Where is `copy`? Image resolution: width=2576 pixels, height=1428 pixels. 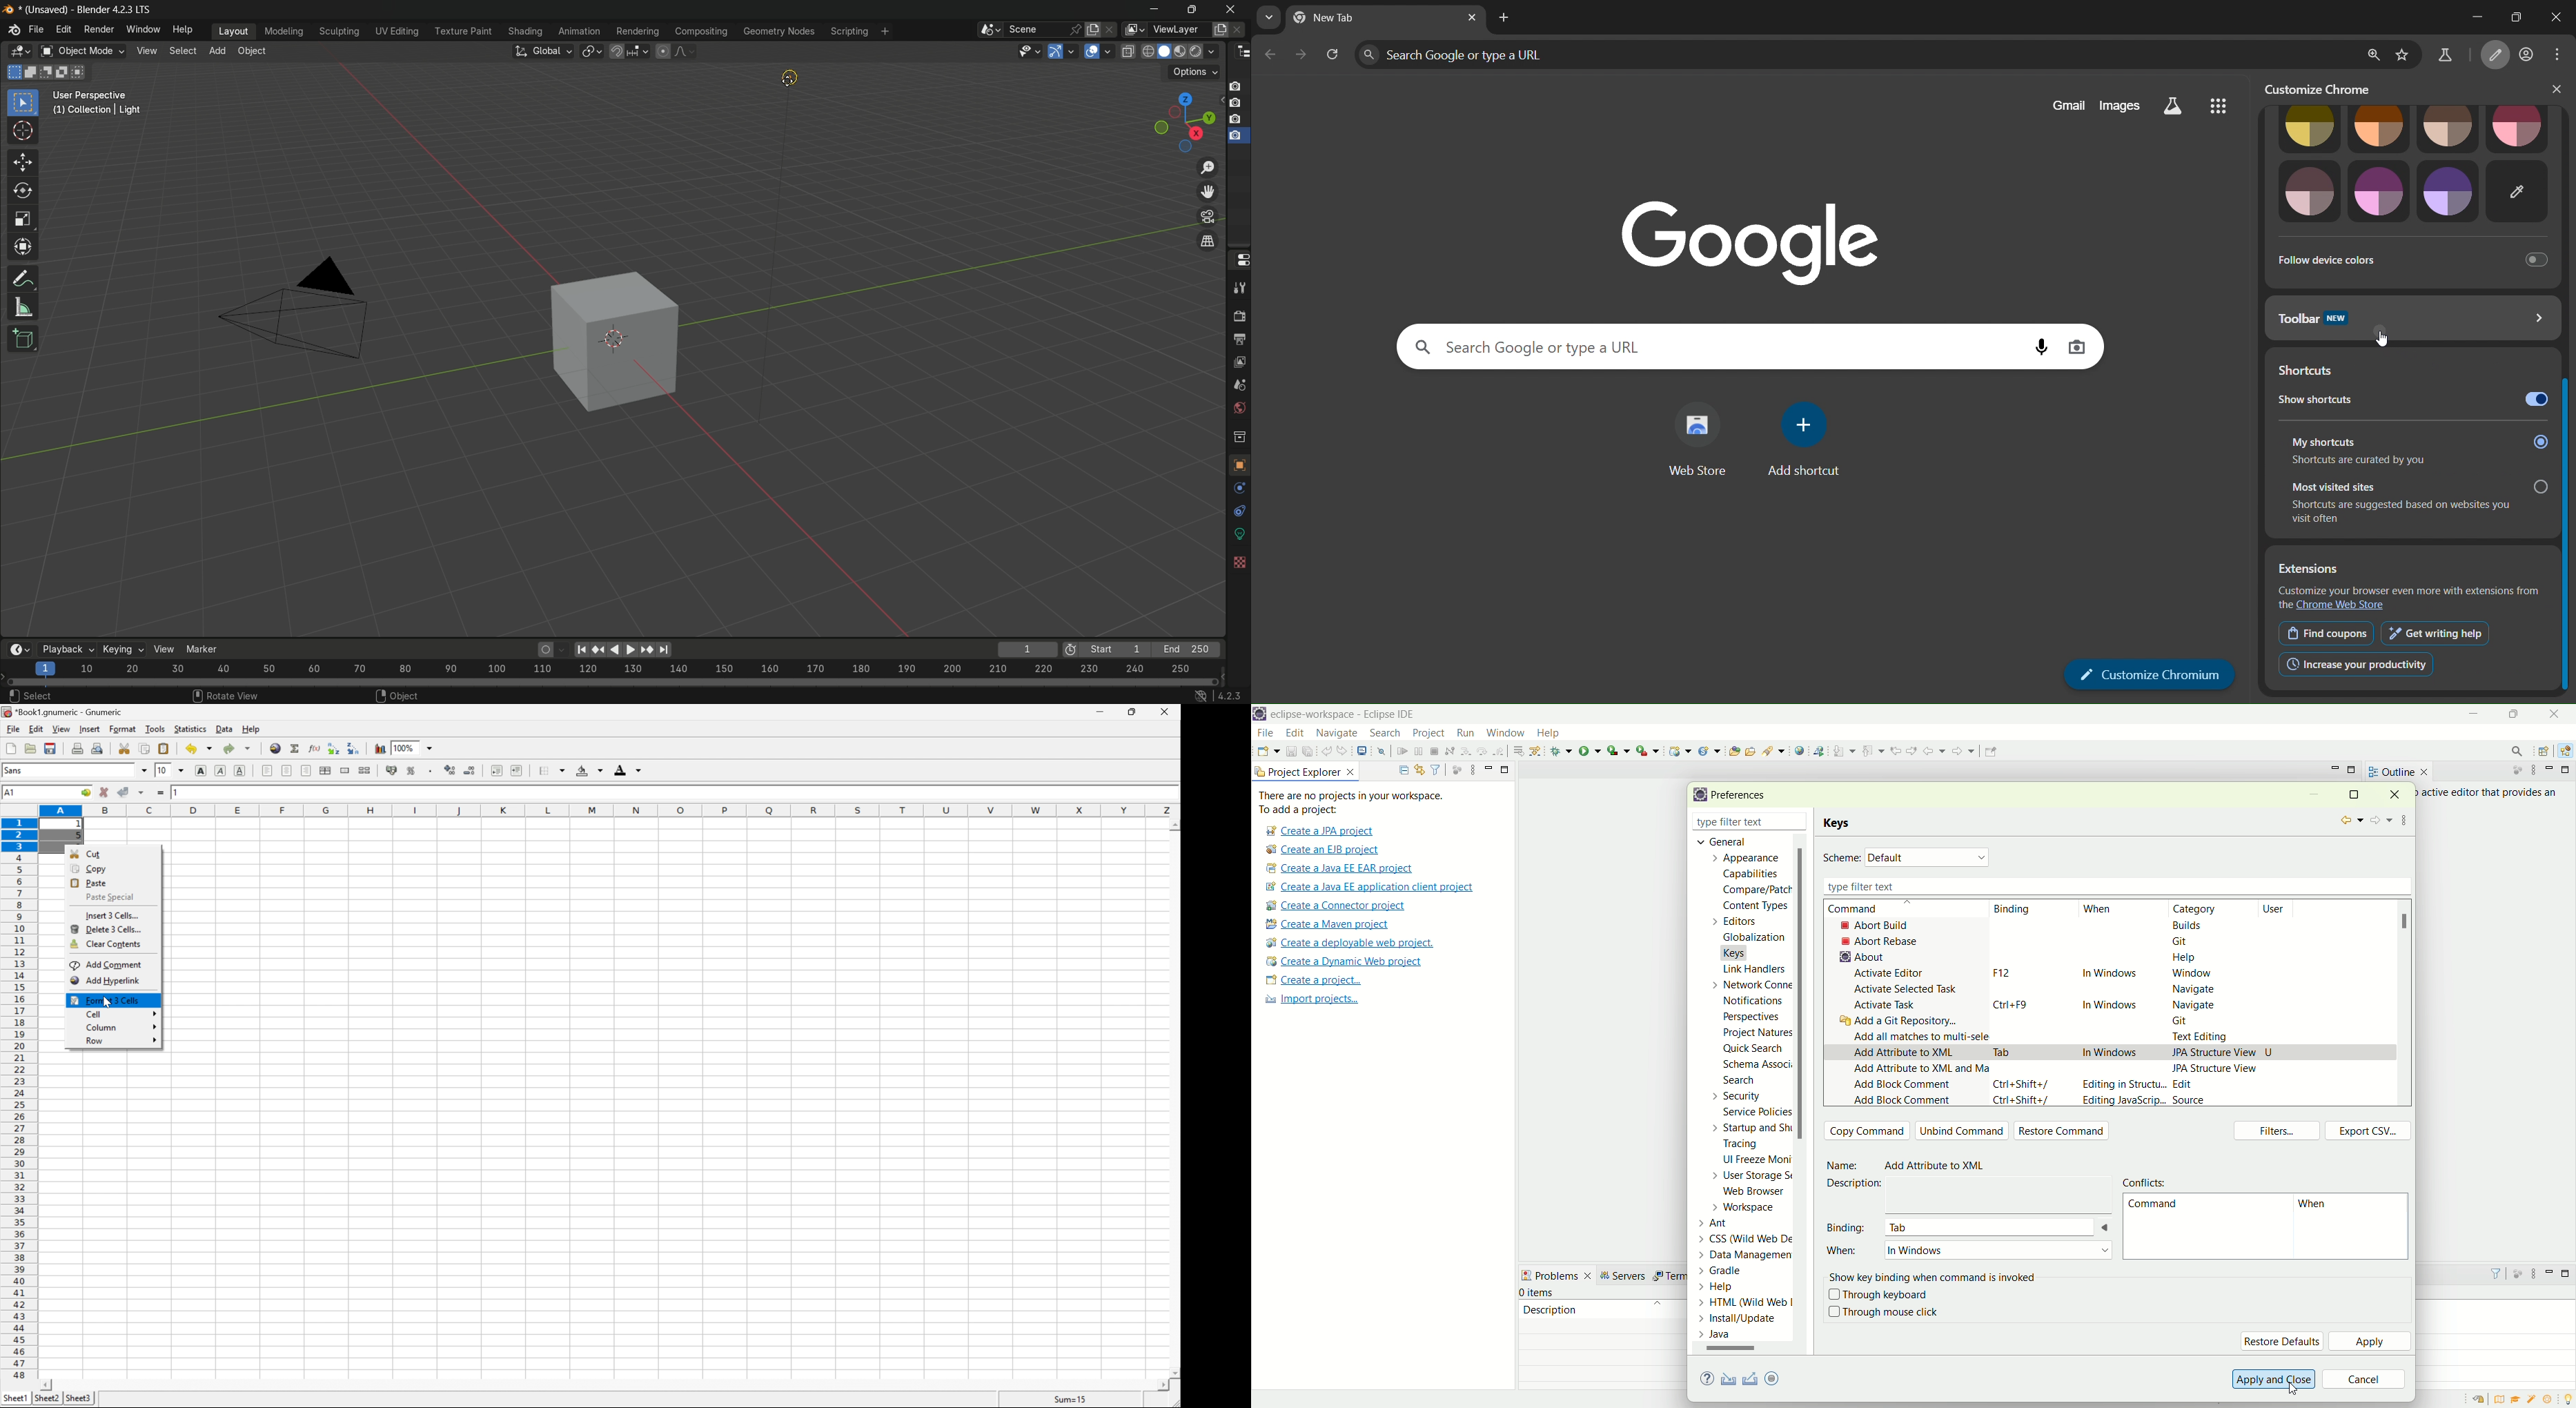
copy is located at coordinates (144, 748).